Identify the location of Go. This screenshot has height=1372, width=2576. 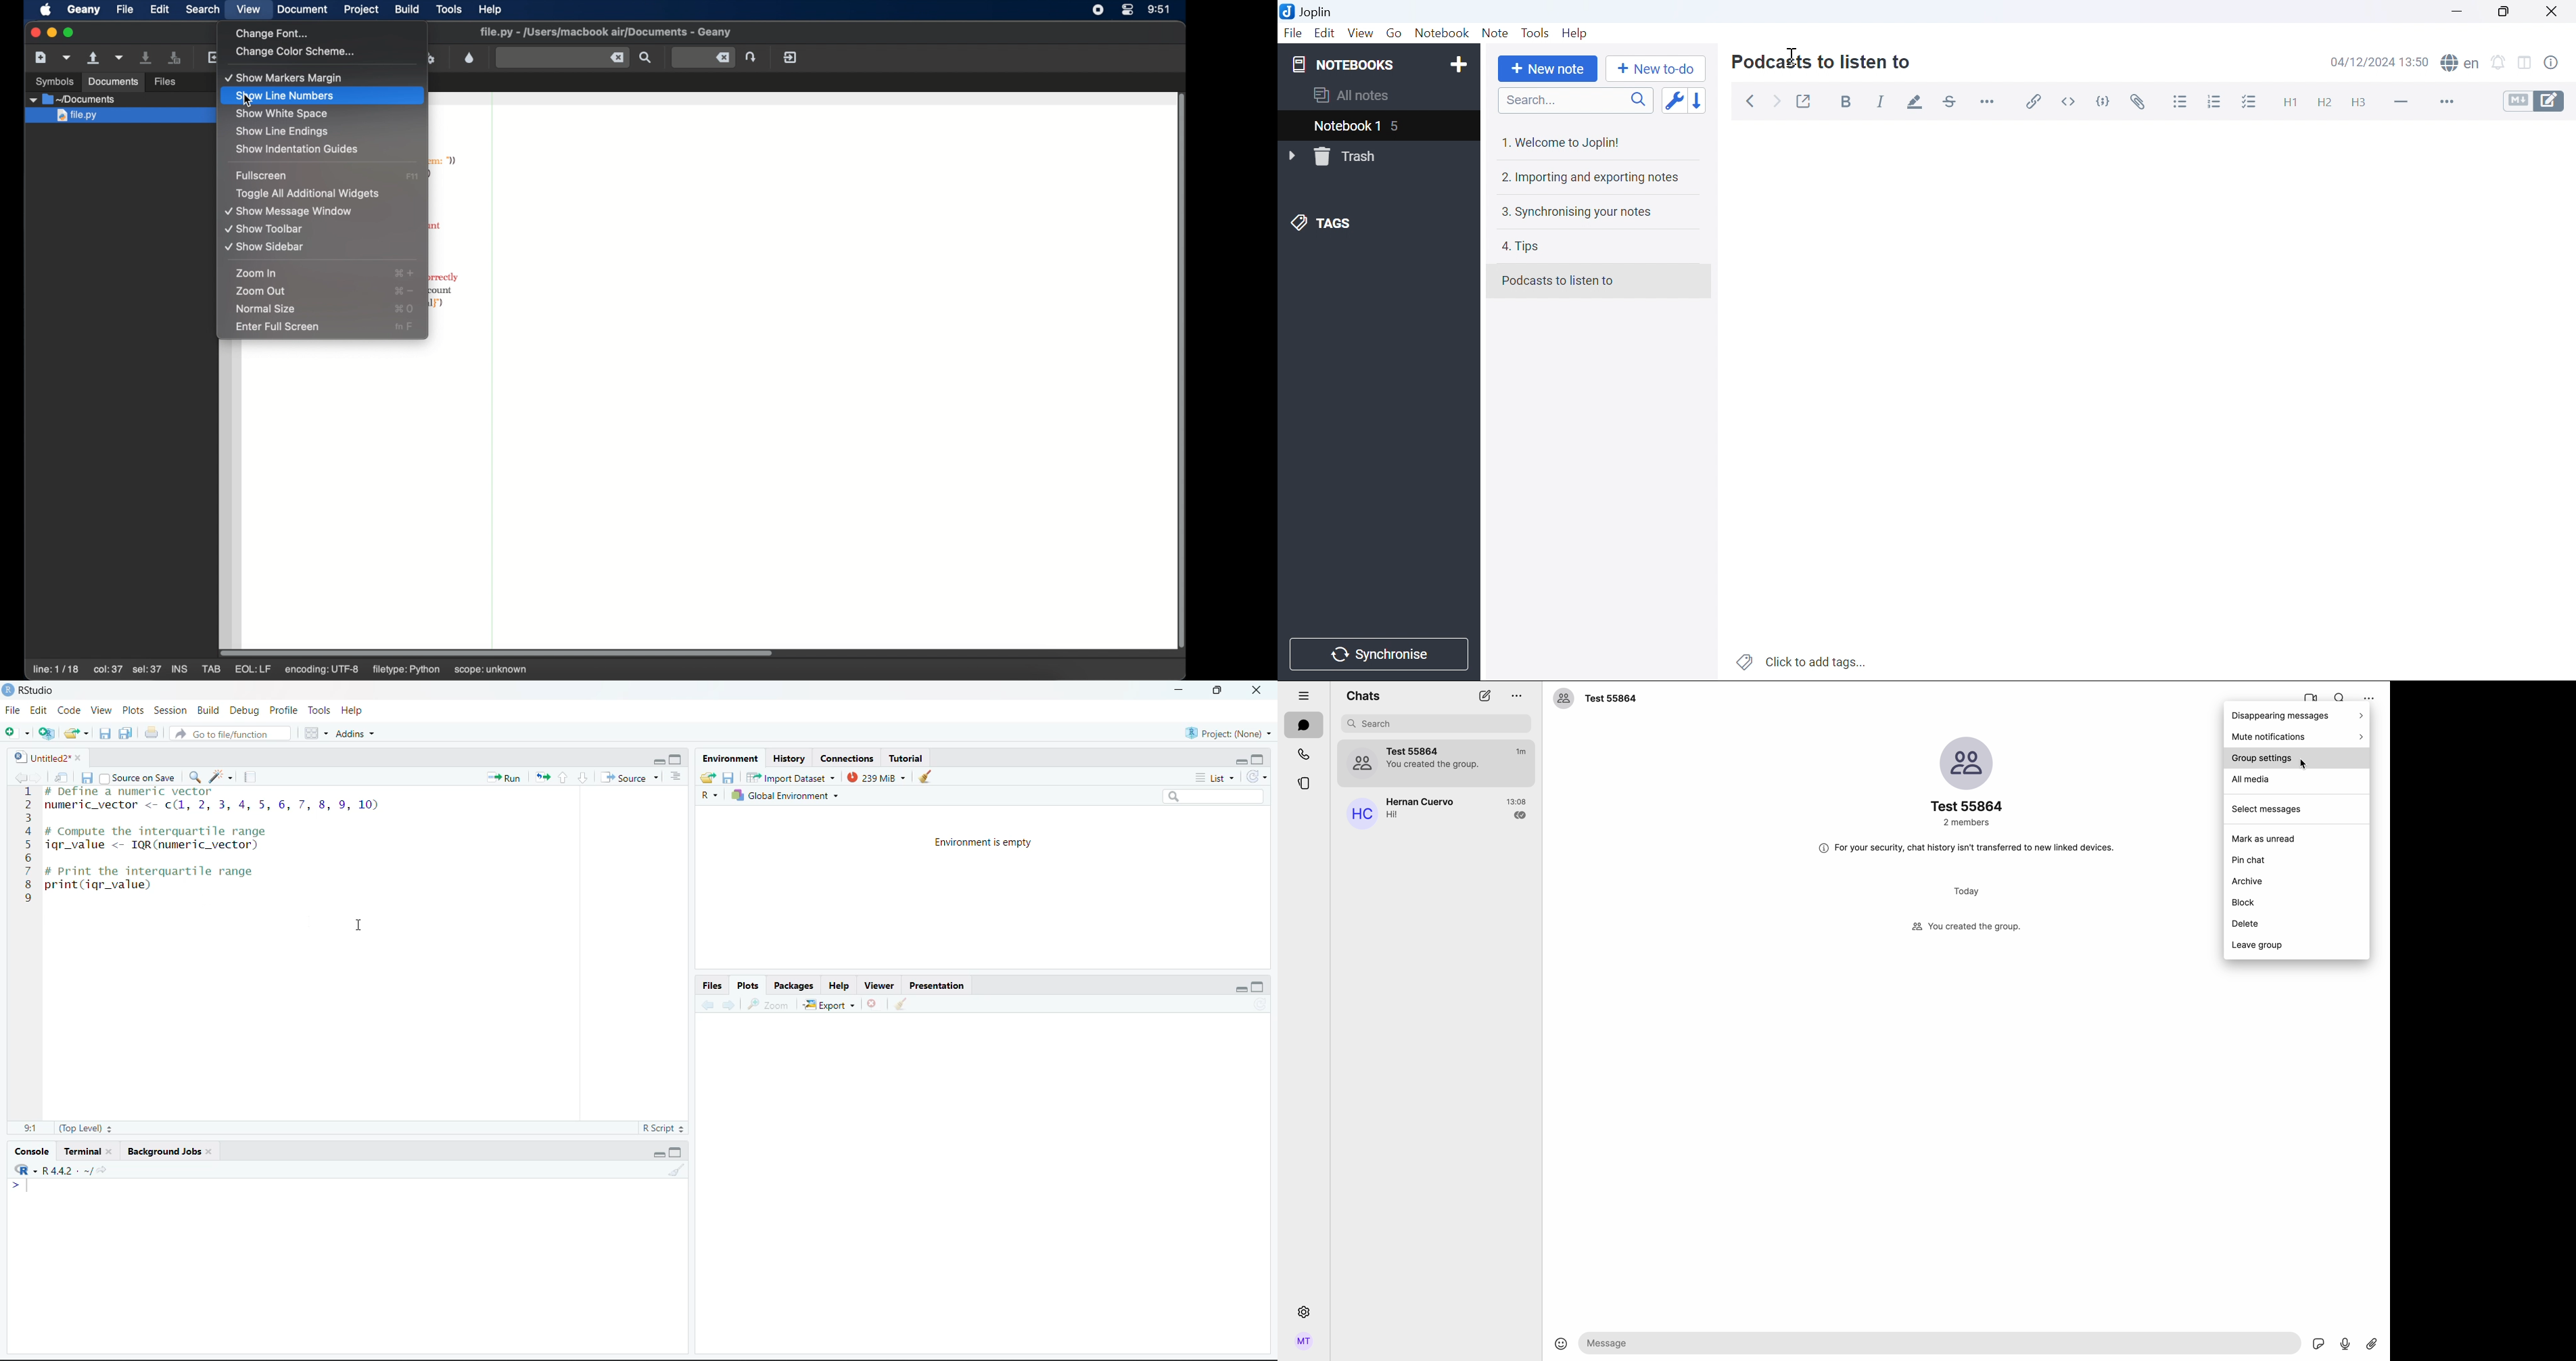
(1394, 32).